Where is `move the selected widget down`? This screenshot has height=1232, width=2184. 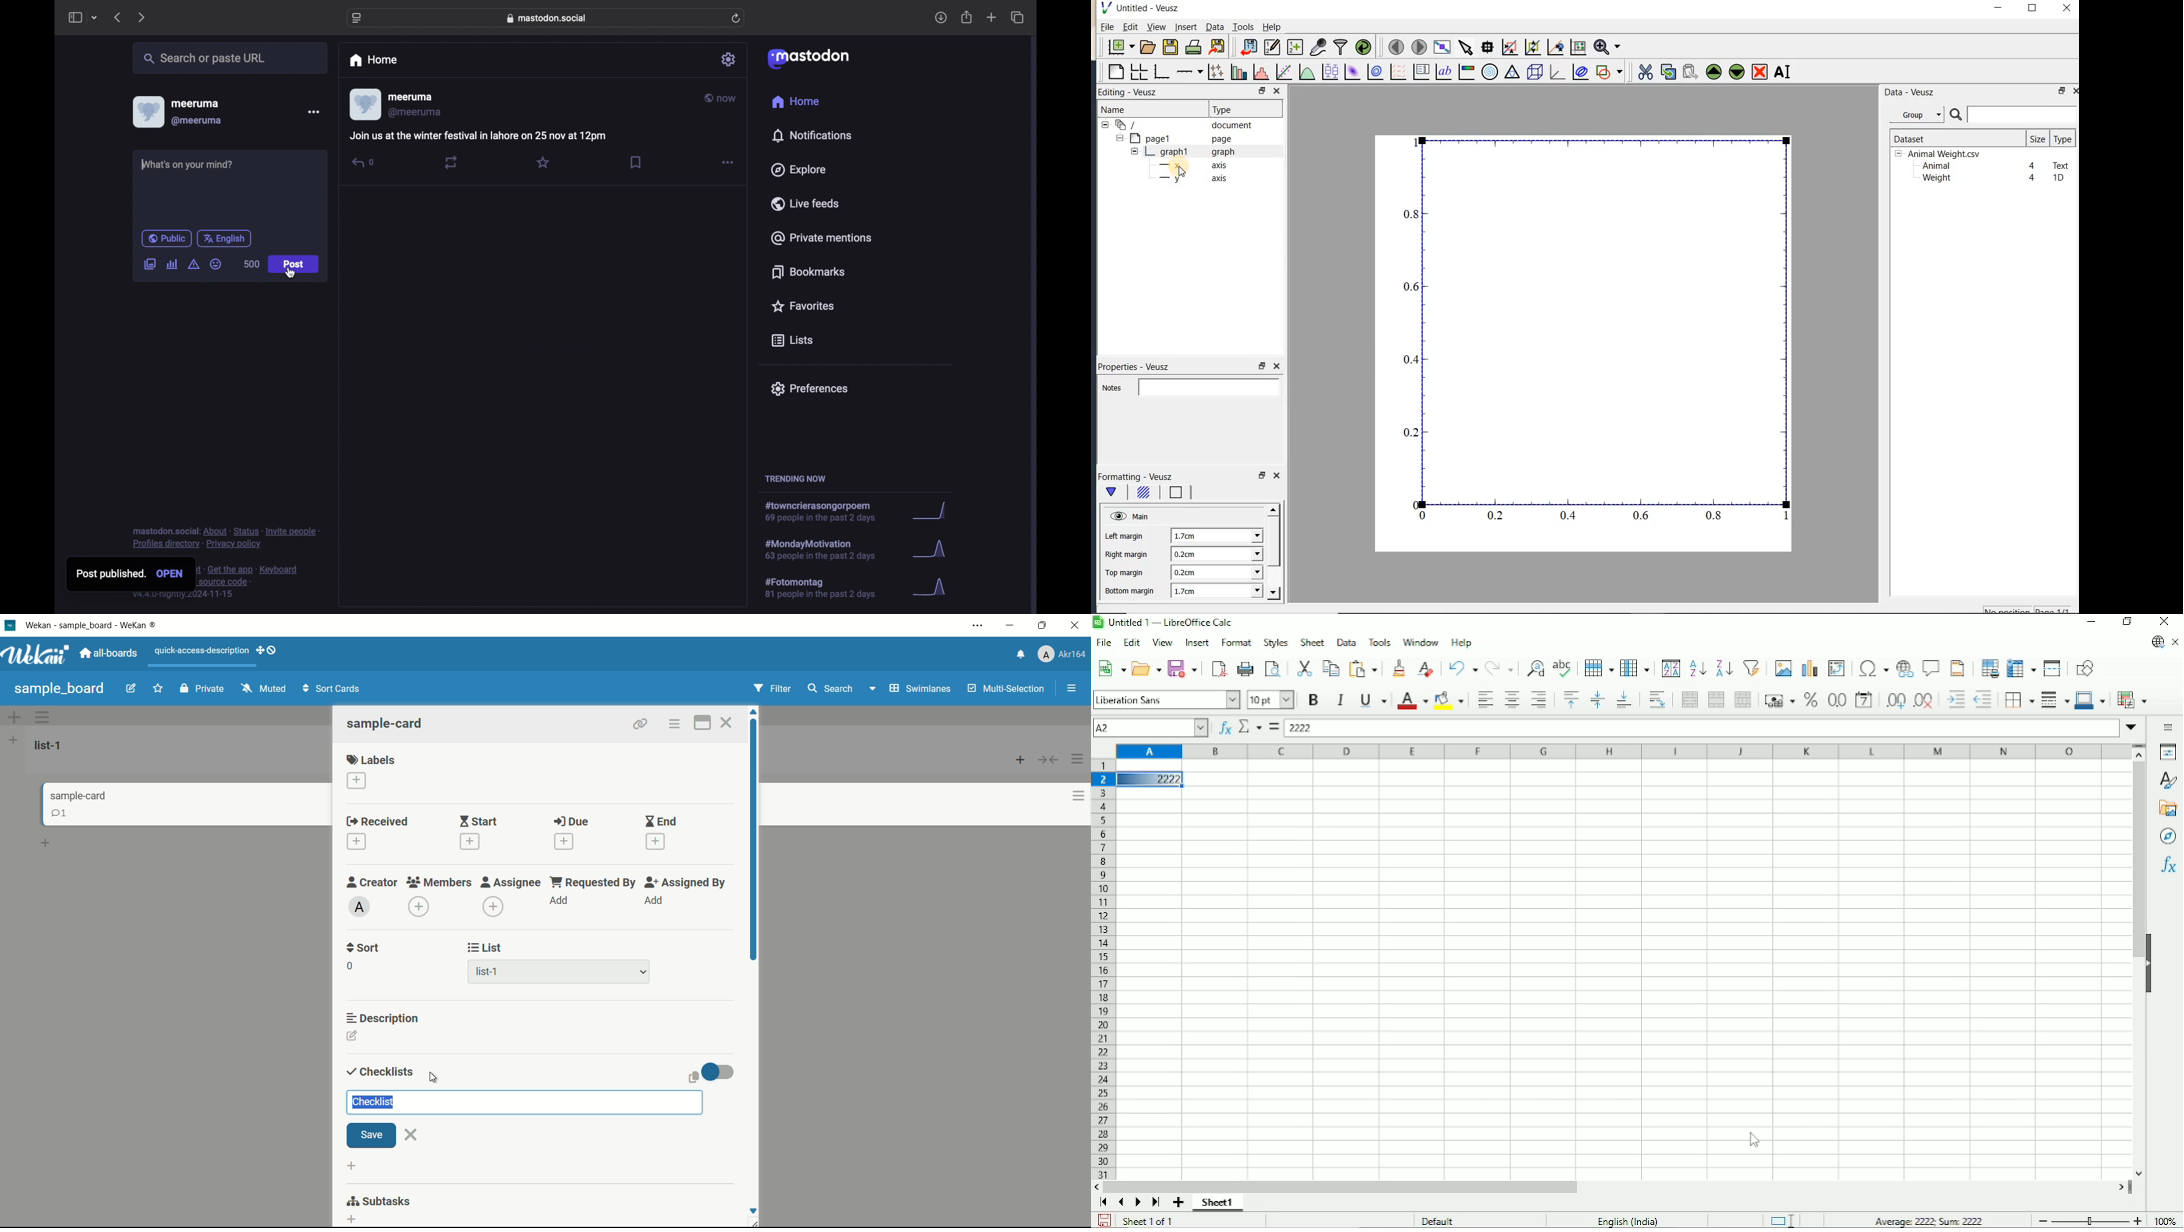
move the selected widget down is located at coordinates (1737, 72).